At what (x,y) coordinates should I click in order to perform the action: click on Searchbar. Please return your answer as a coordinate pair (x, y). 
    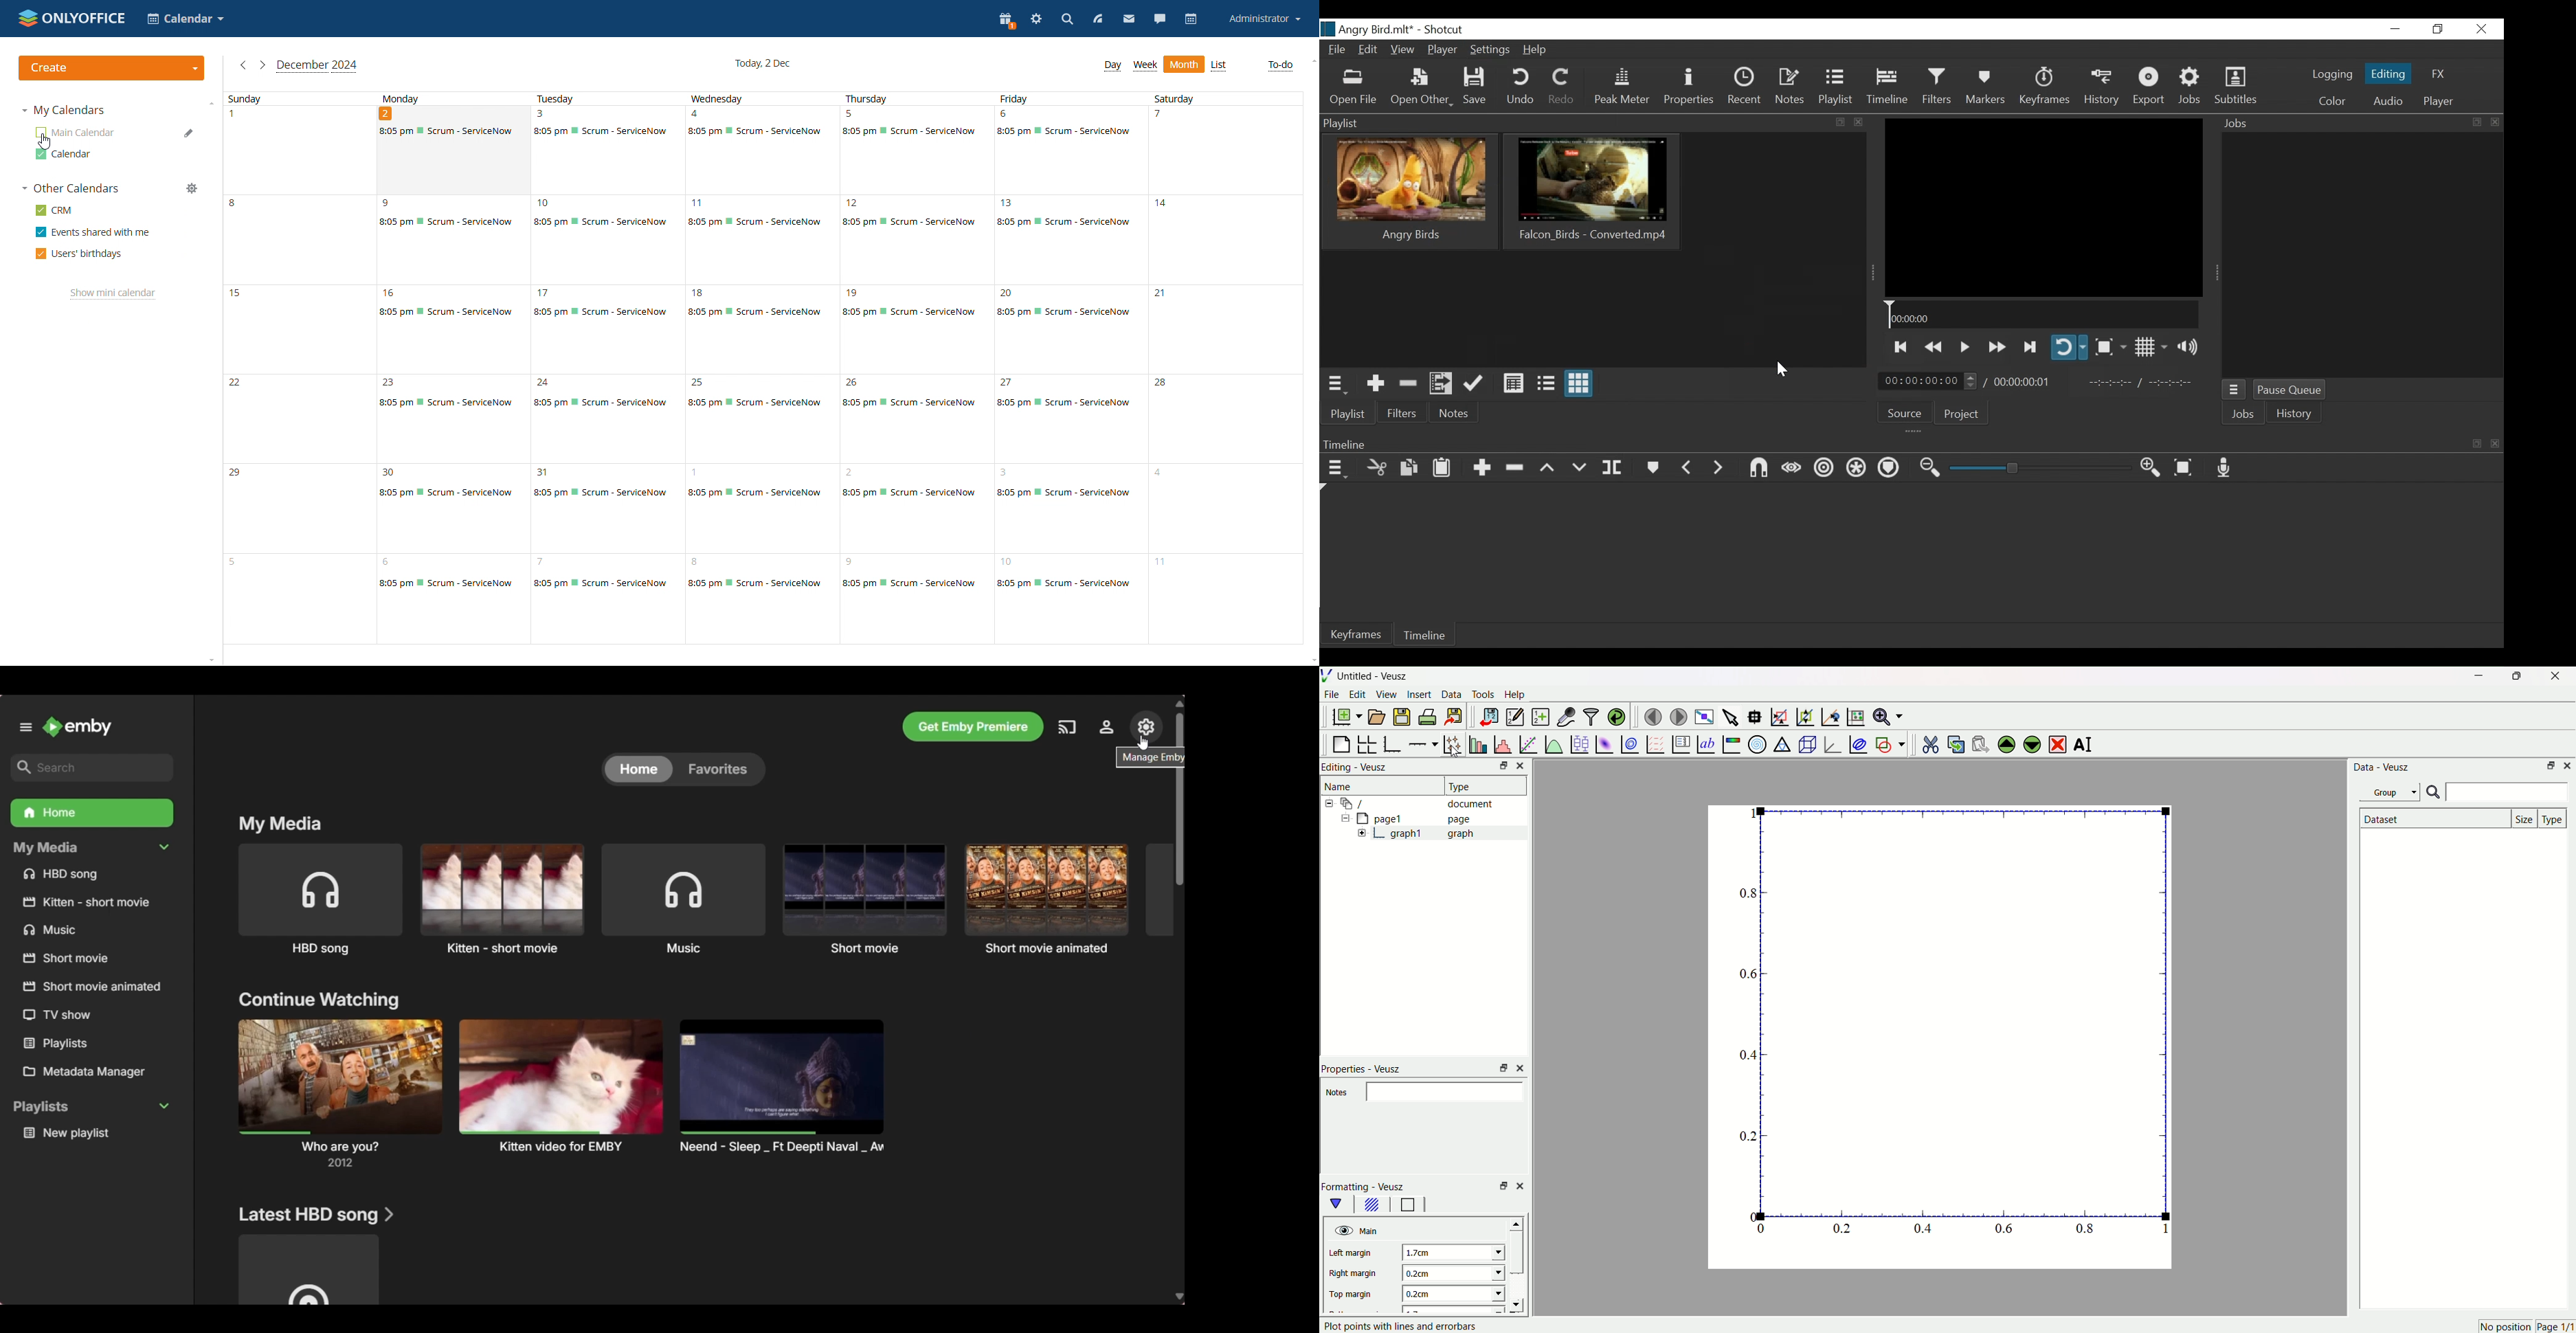
    Looking at the image, I should click on (2497, 793).